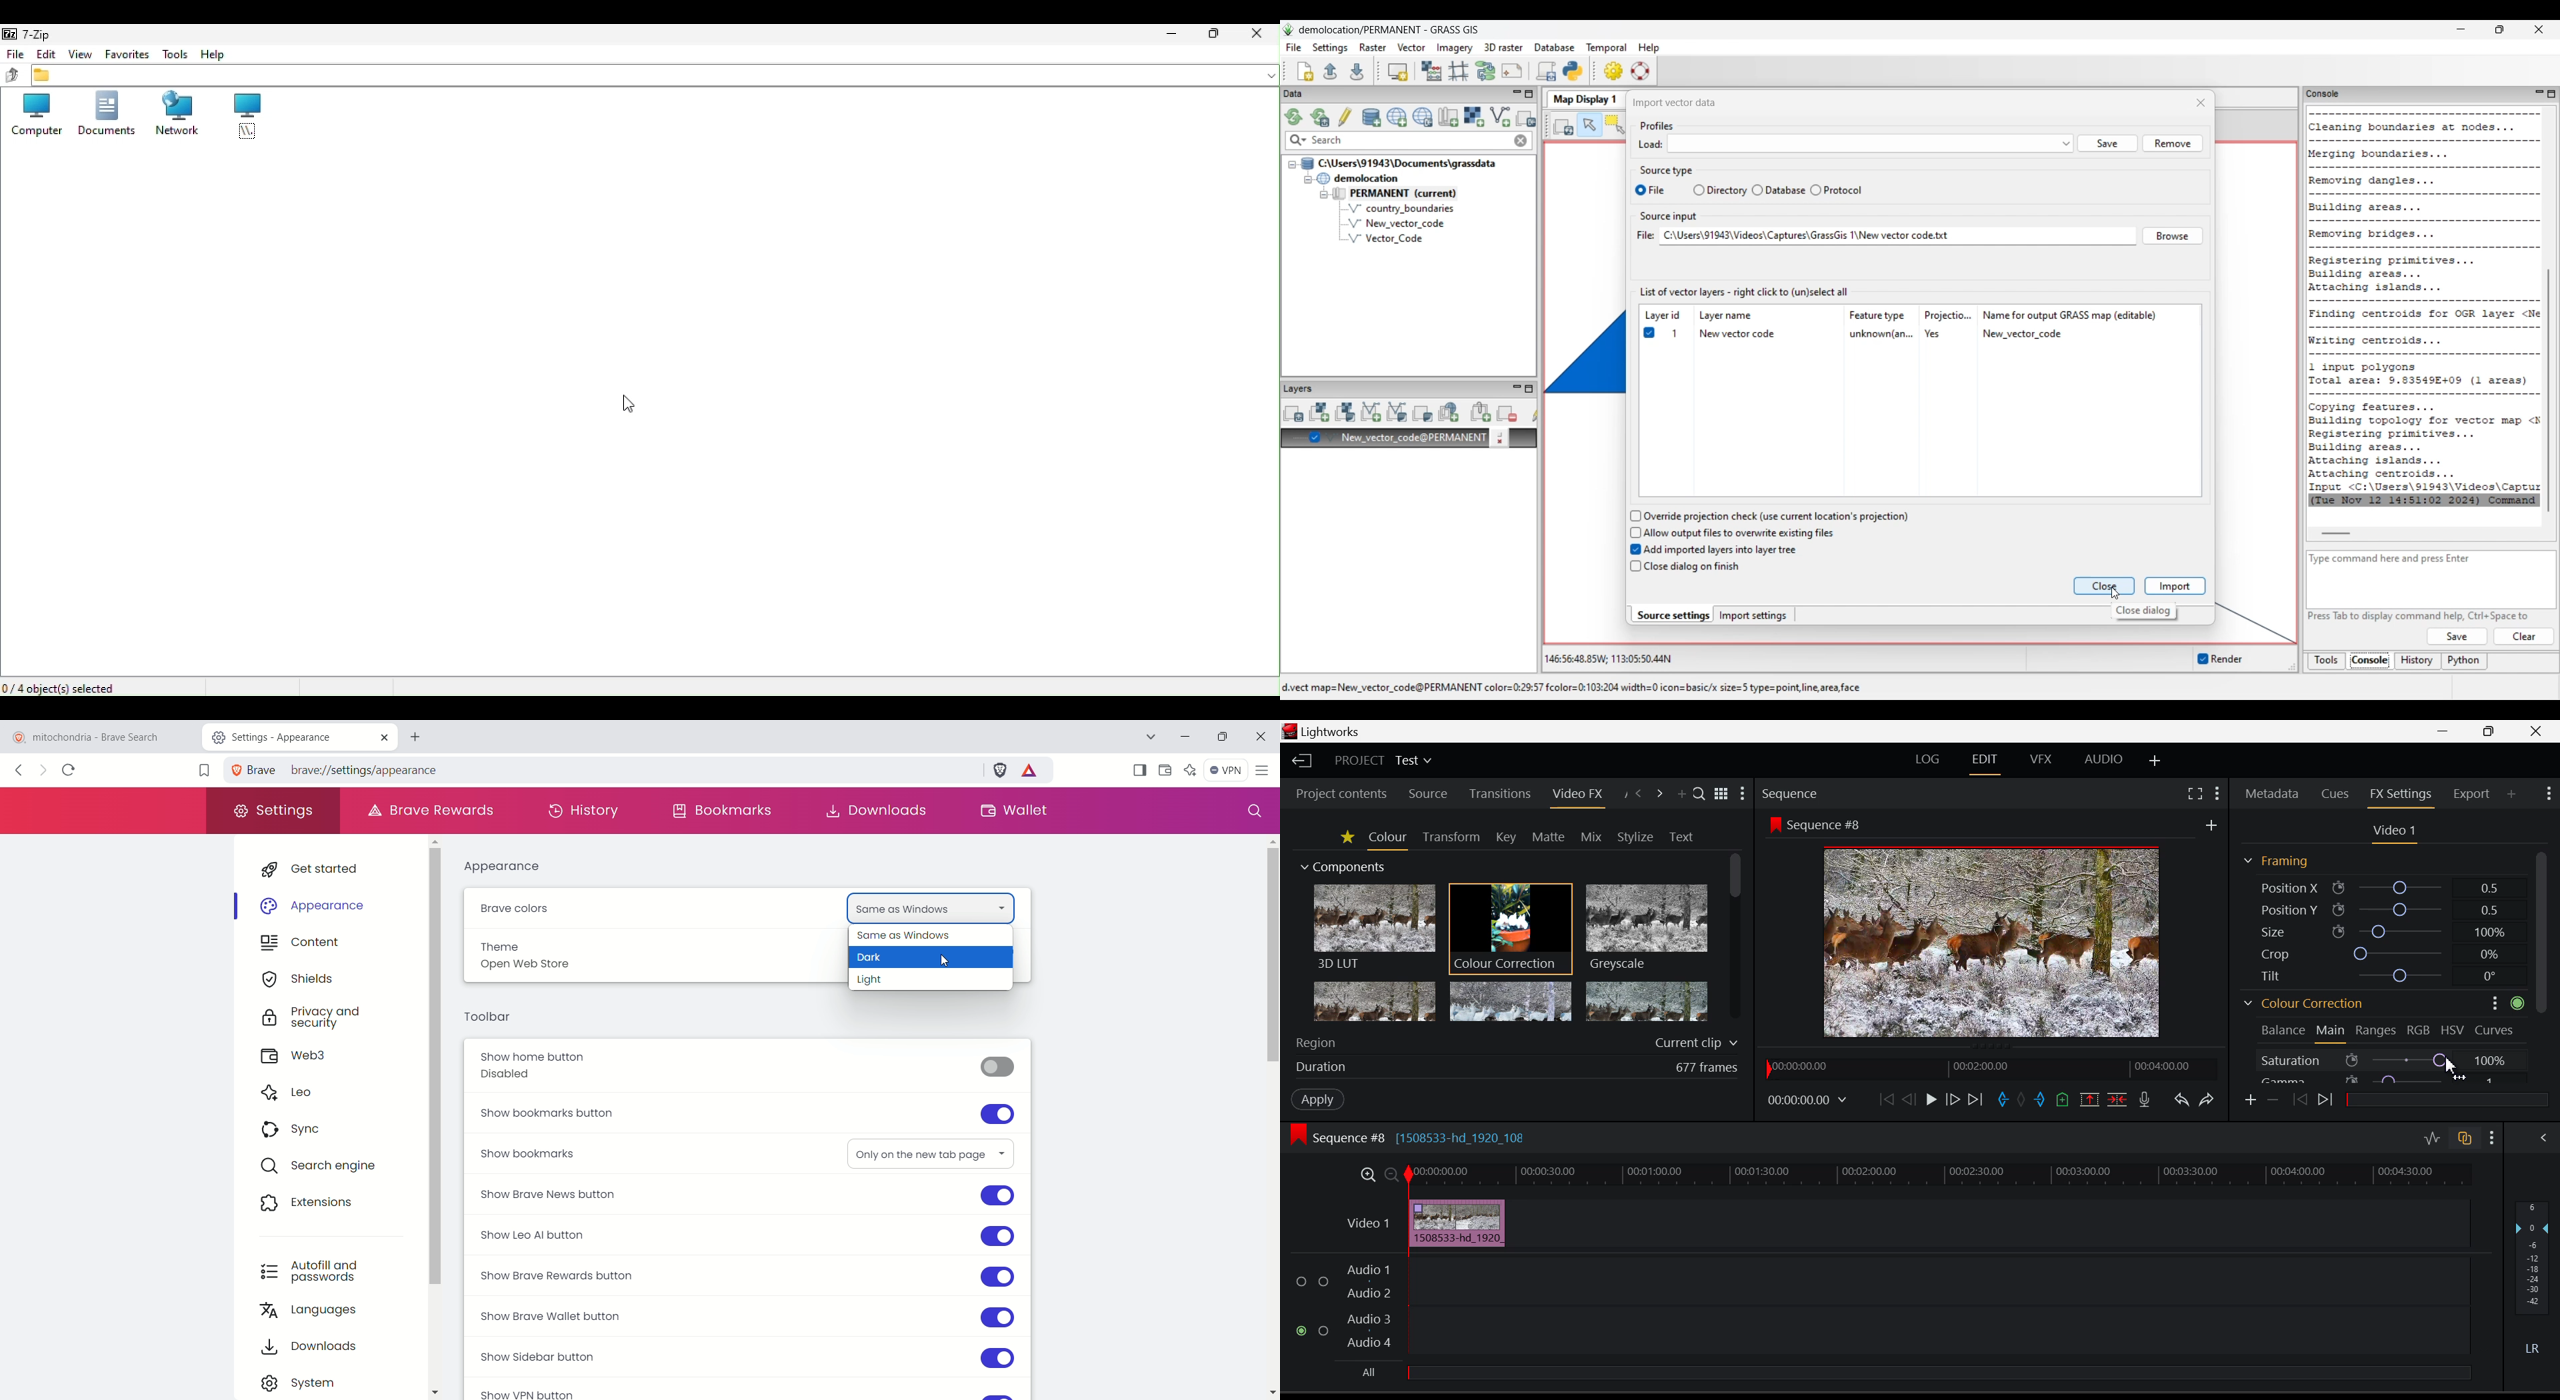 The height and width of the screenshot is (1400, 2576). I want to click on 4 object selected, so click(58, 685).